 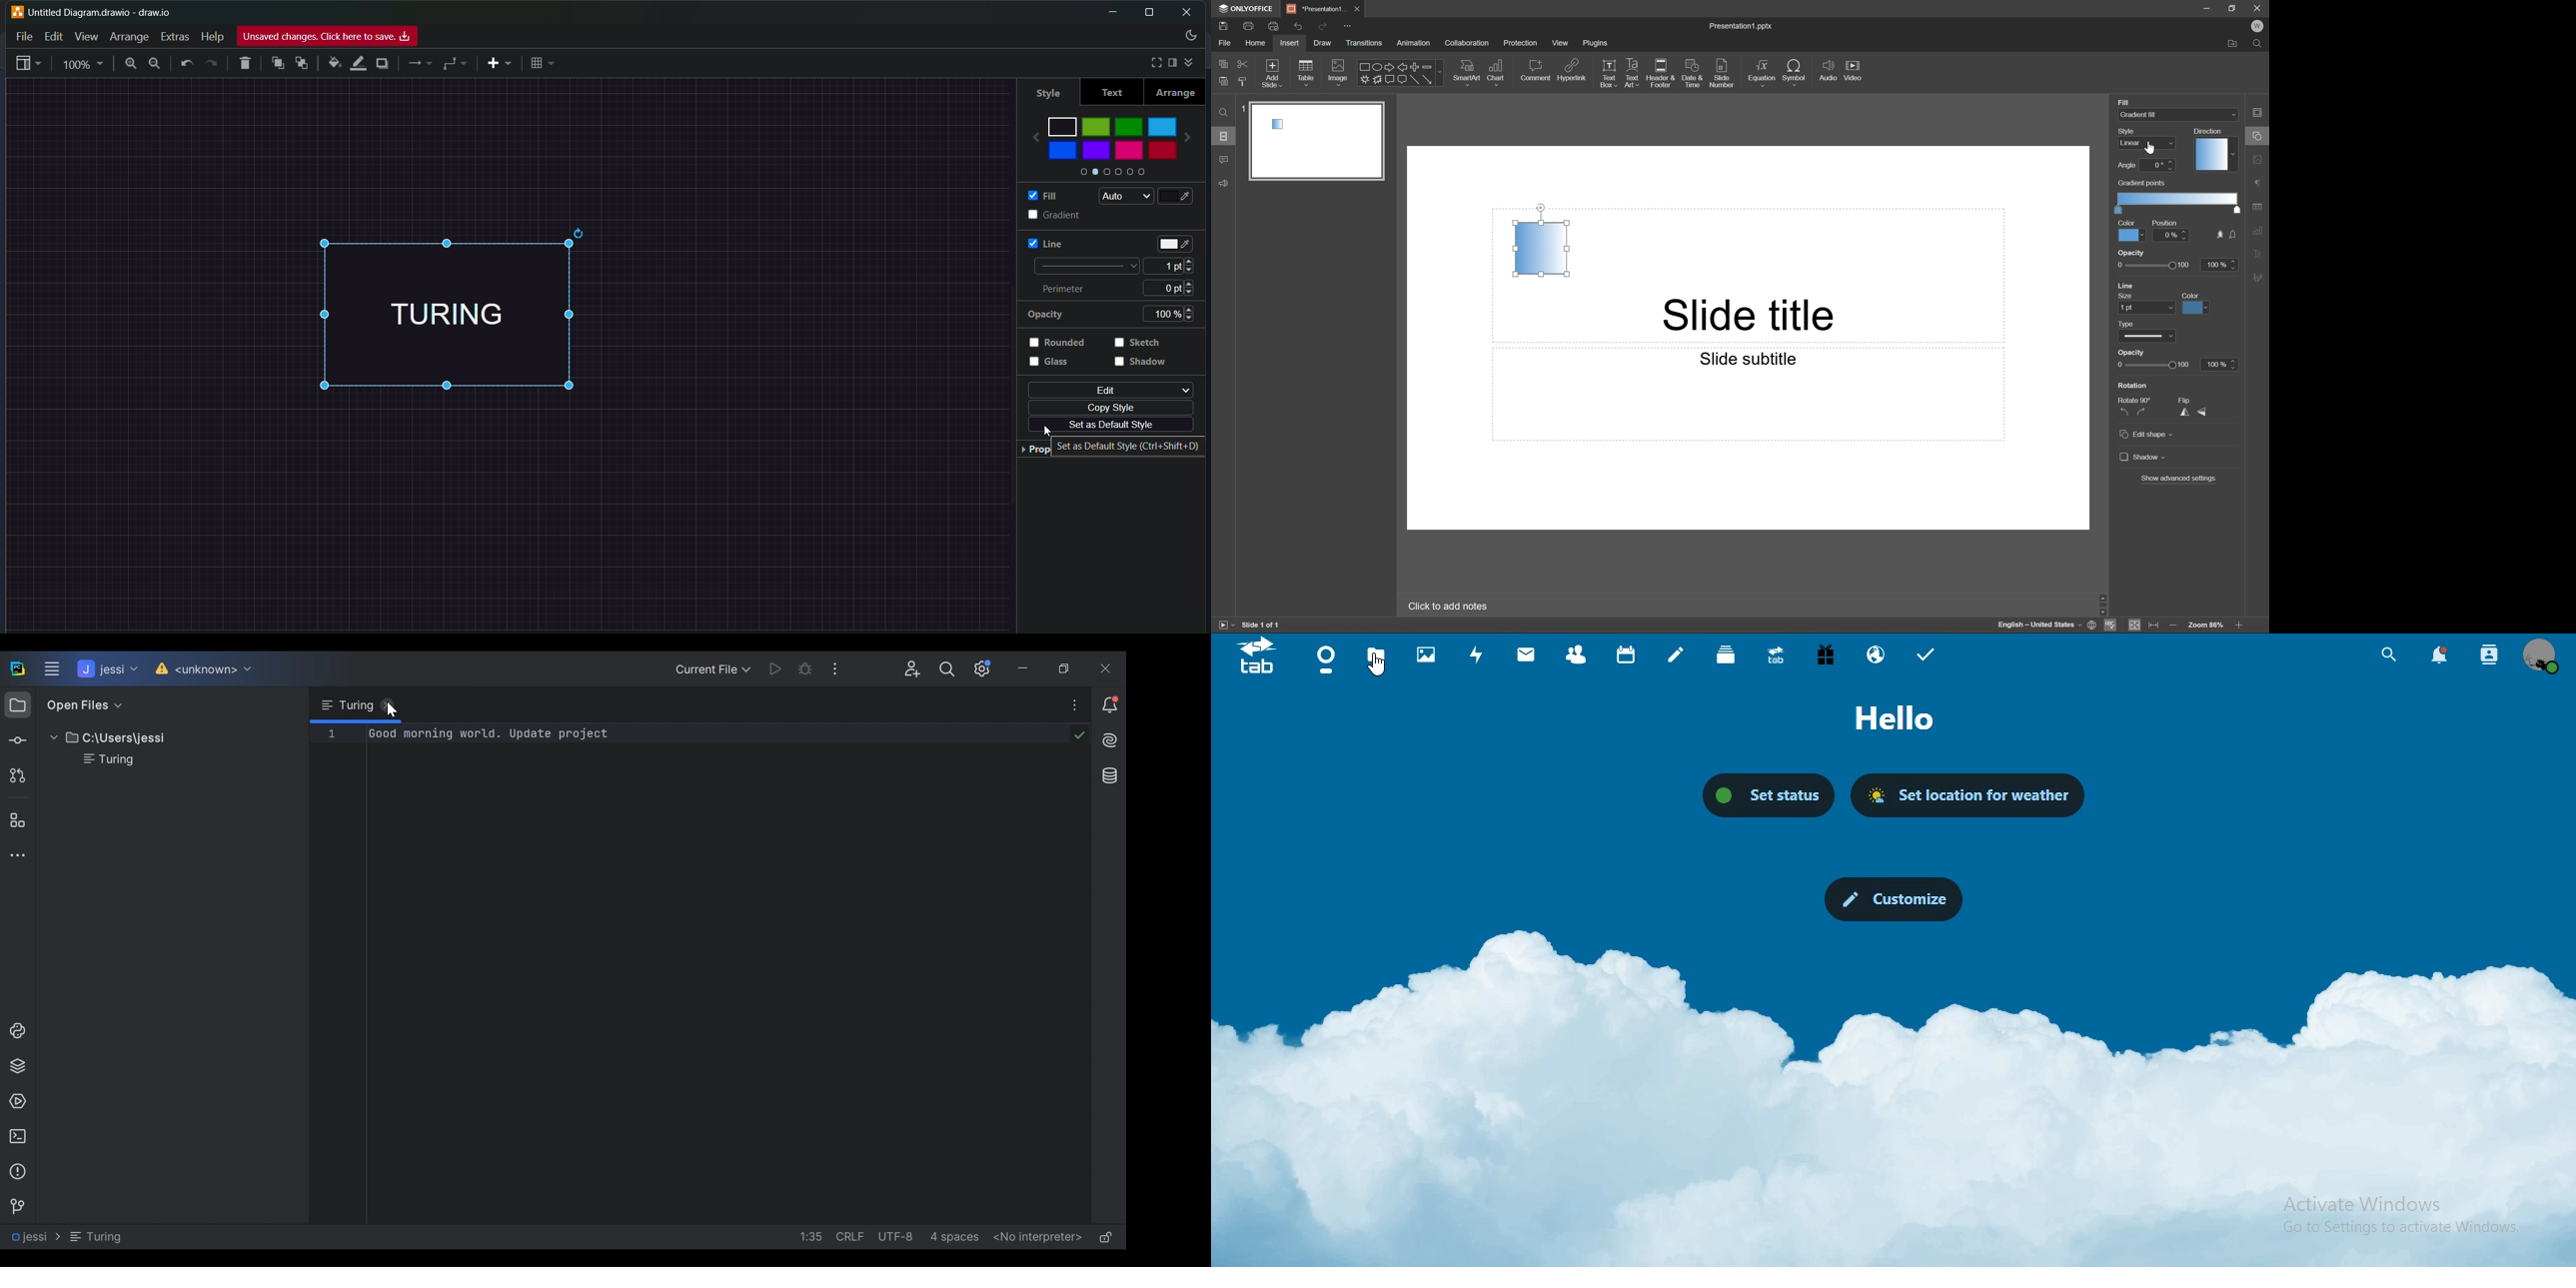 What do you see at coordinates (2171, 624) in the screenshot?
I see `Zoom out` at bounding box center [2171, 624].